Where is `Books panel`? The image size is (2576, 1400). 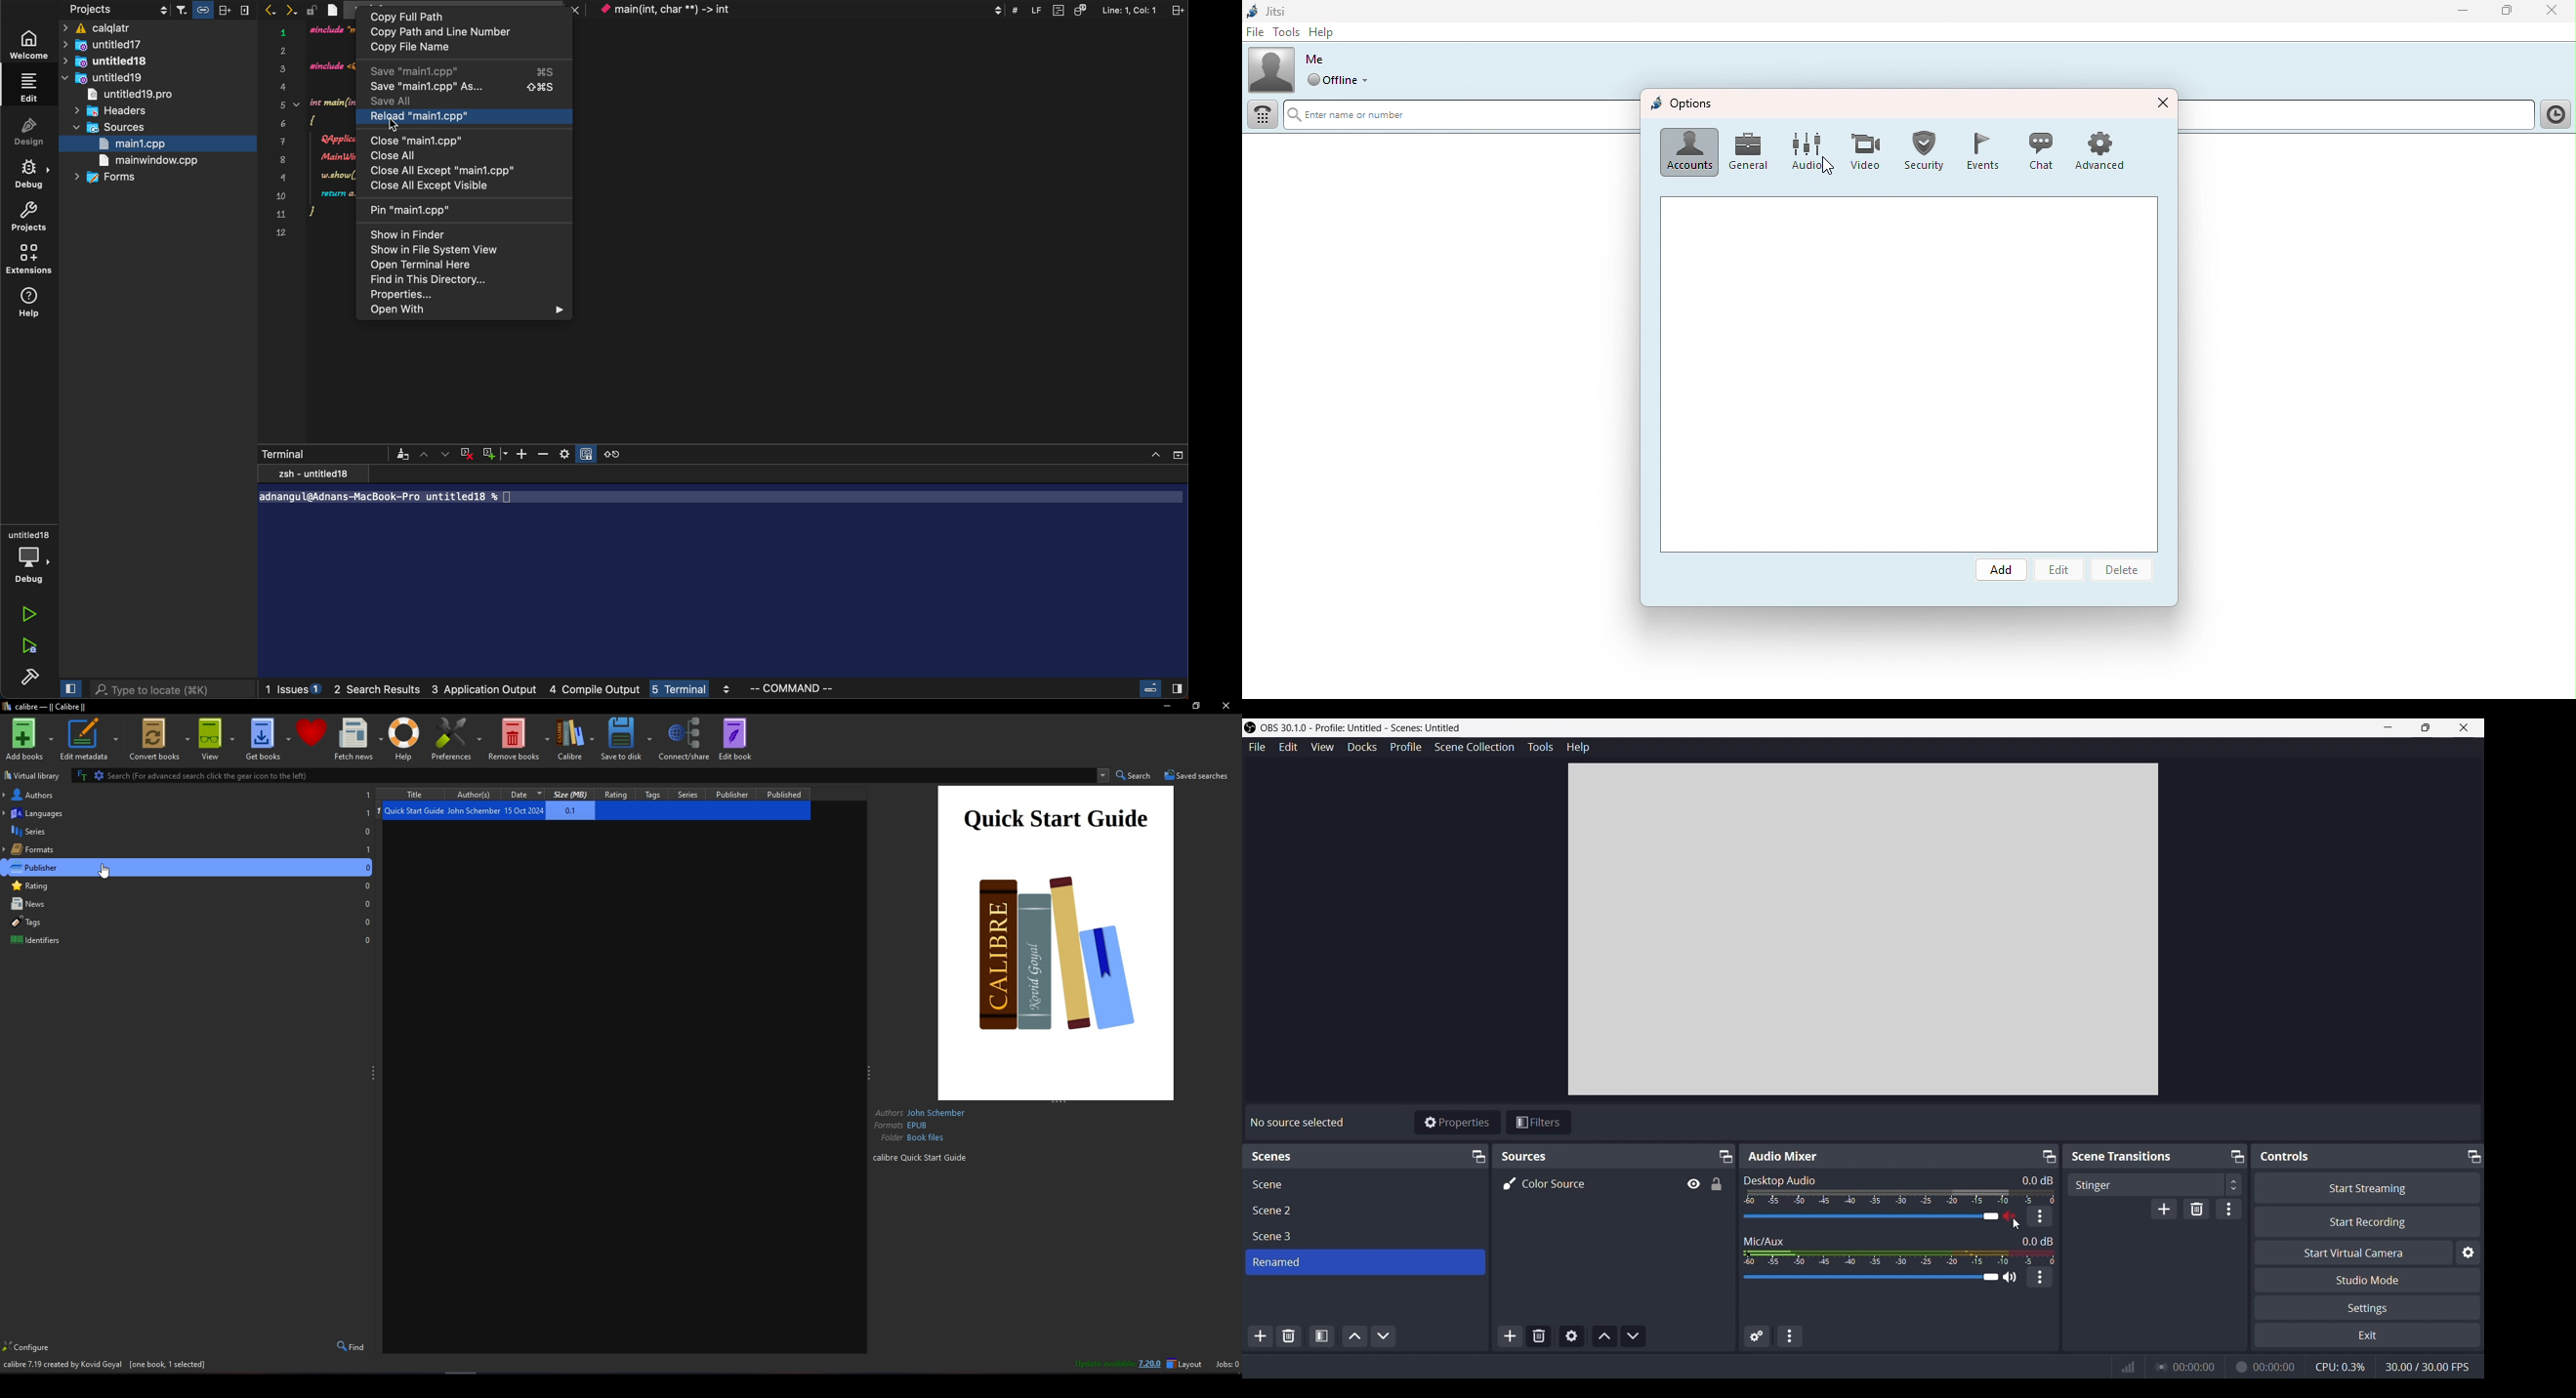
Books panel is located at coordinates (621, 1087).